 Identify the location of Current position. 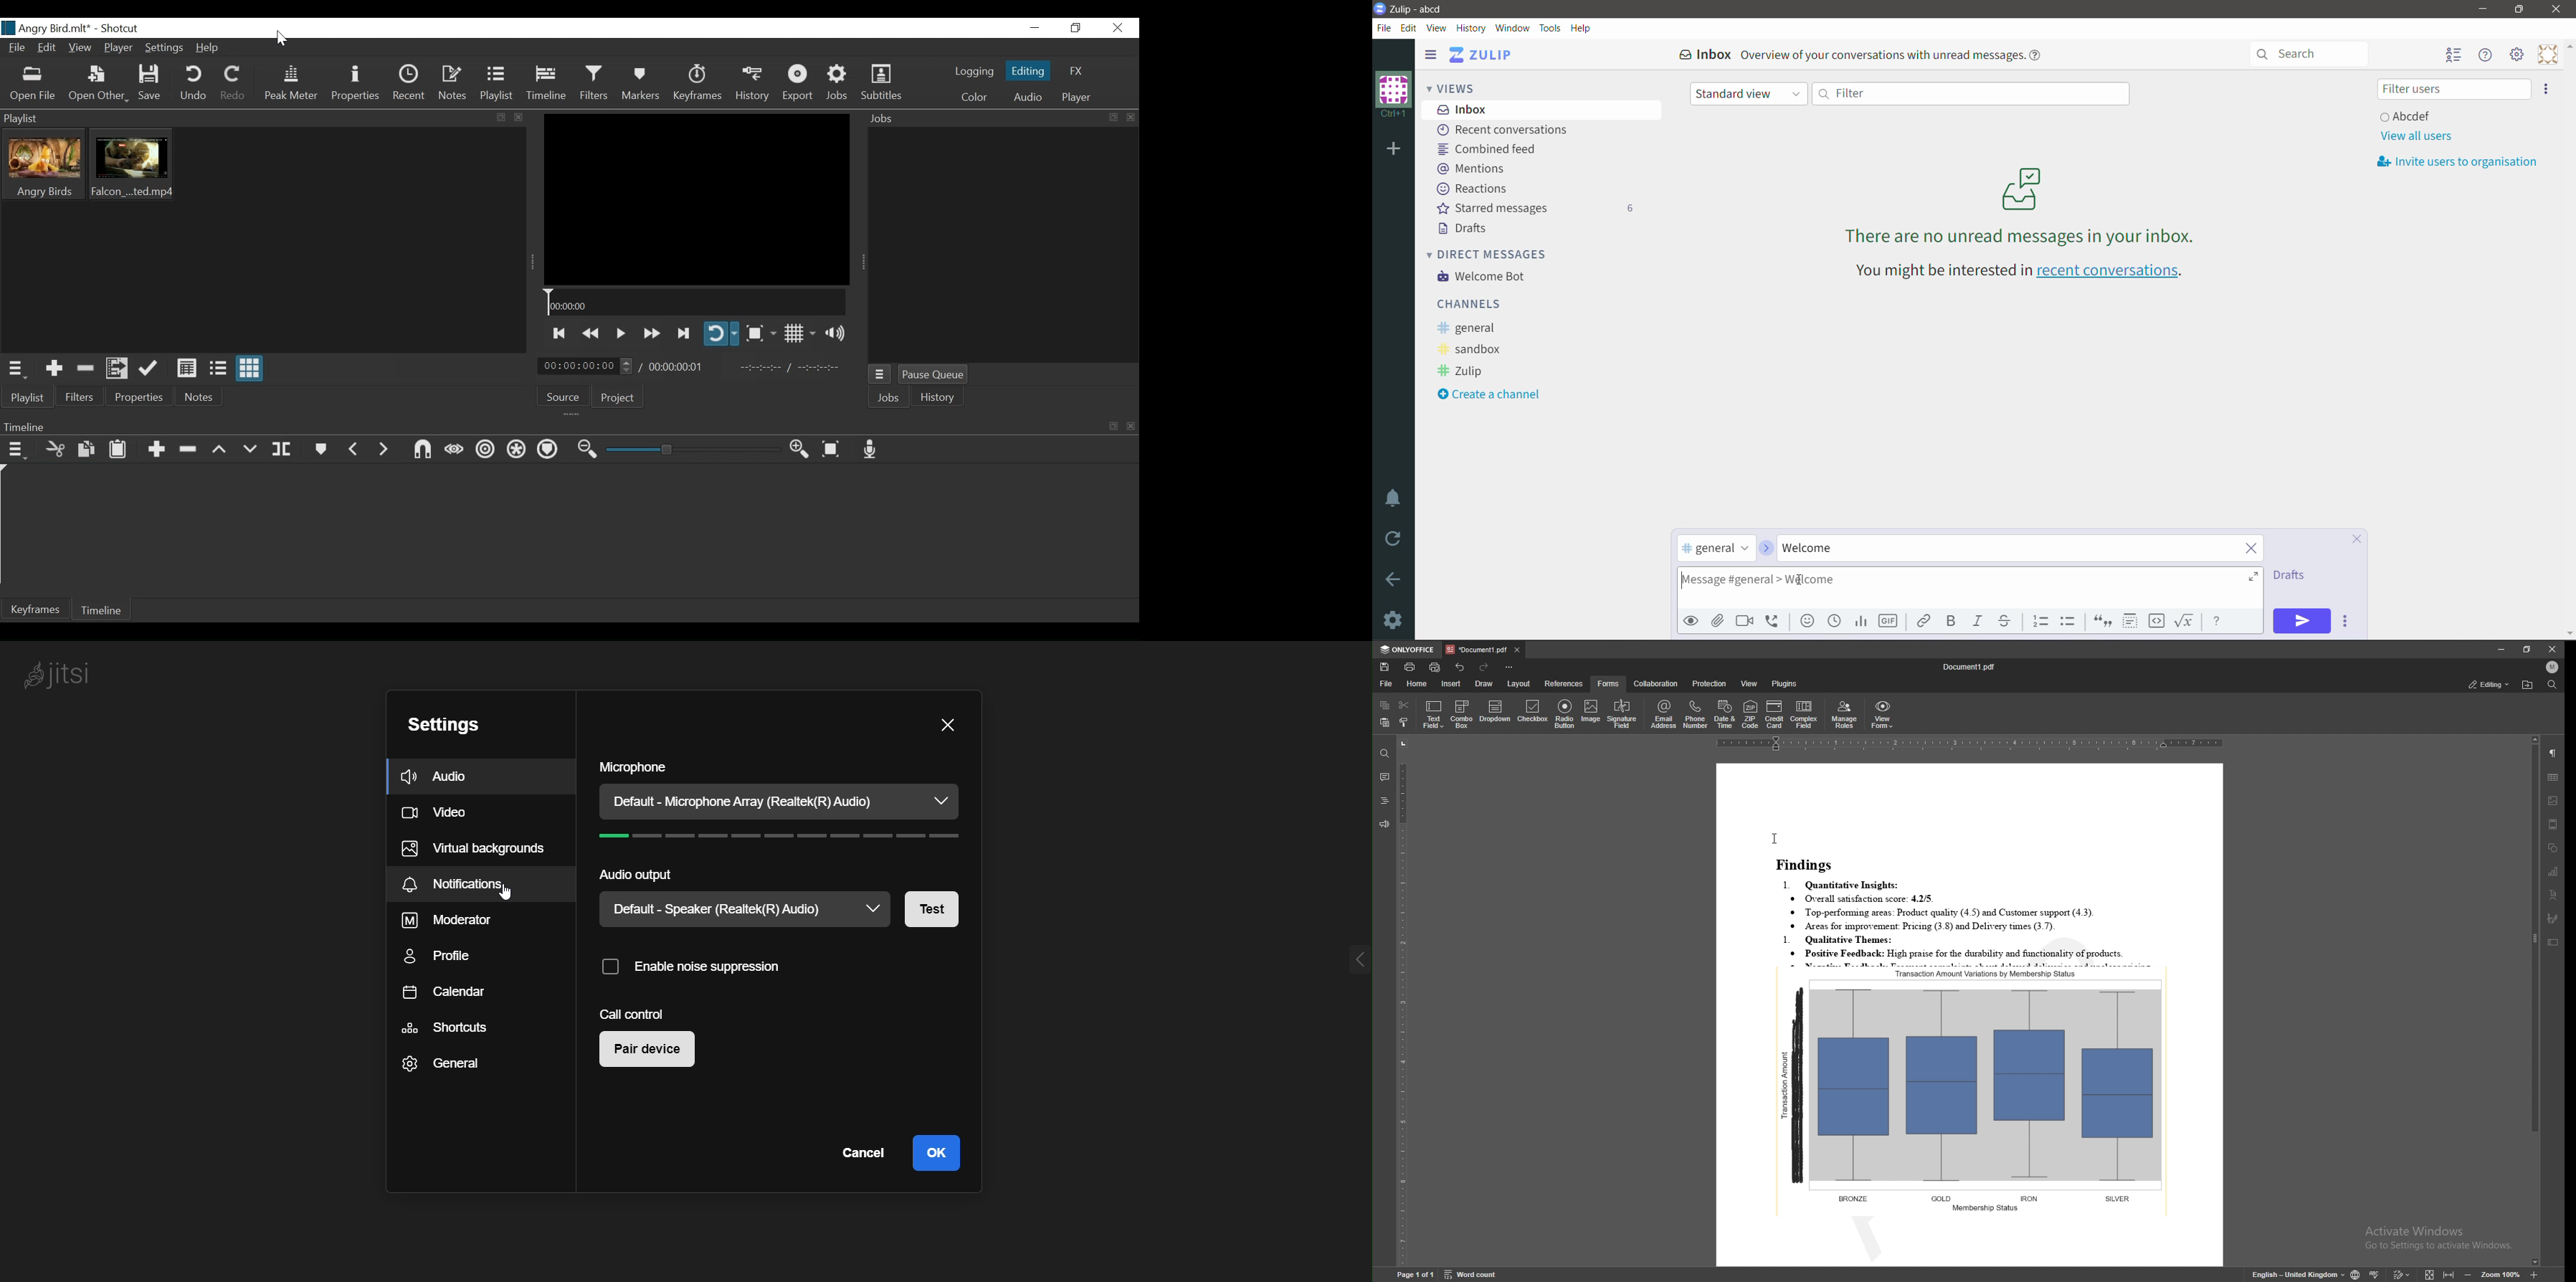
(586, 366).